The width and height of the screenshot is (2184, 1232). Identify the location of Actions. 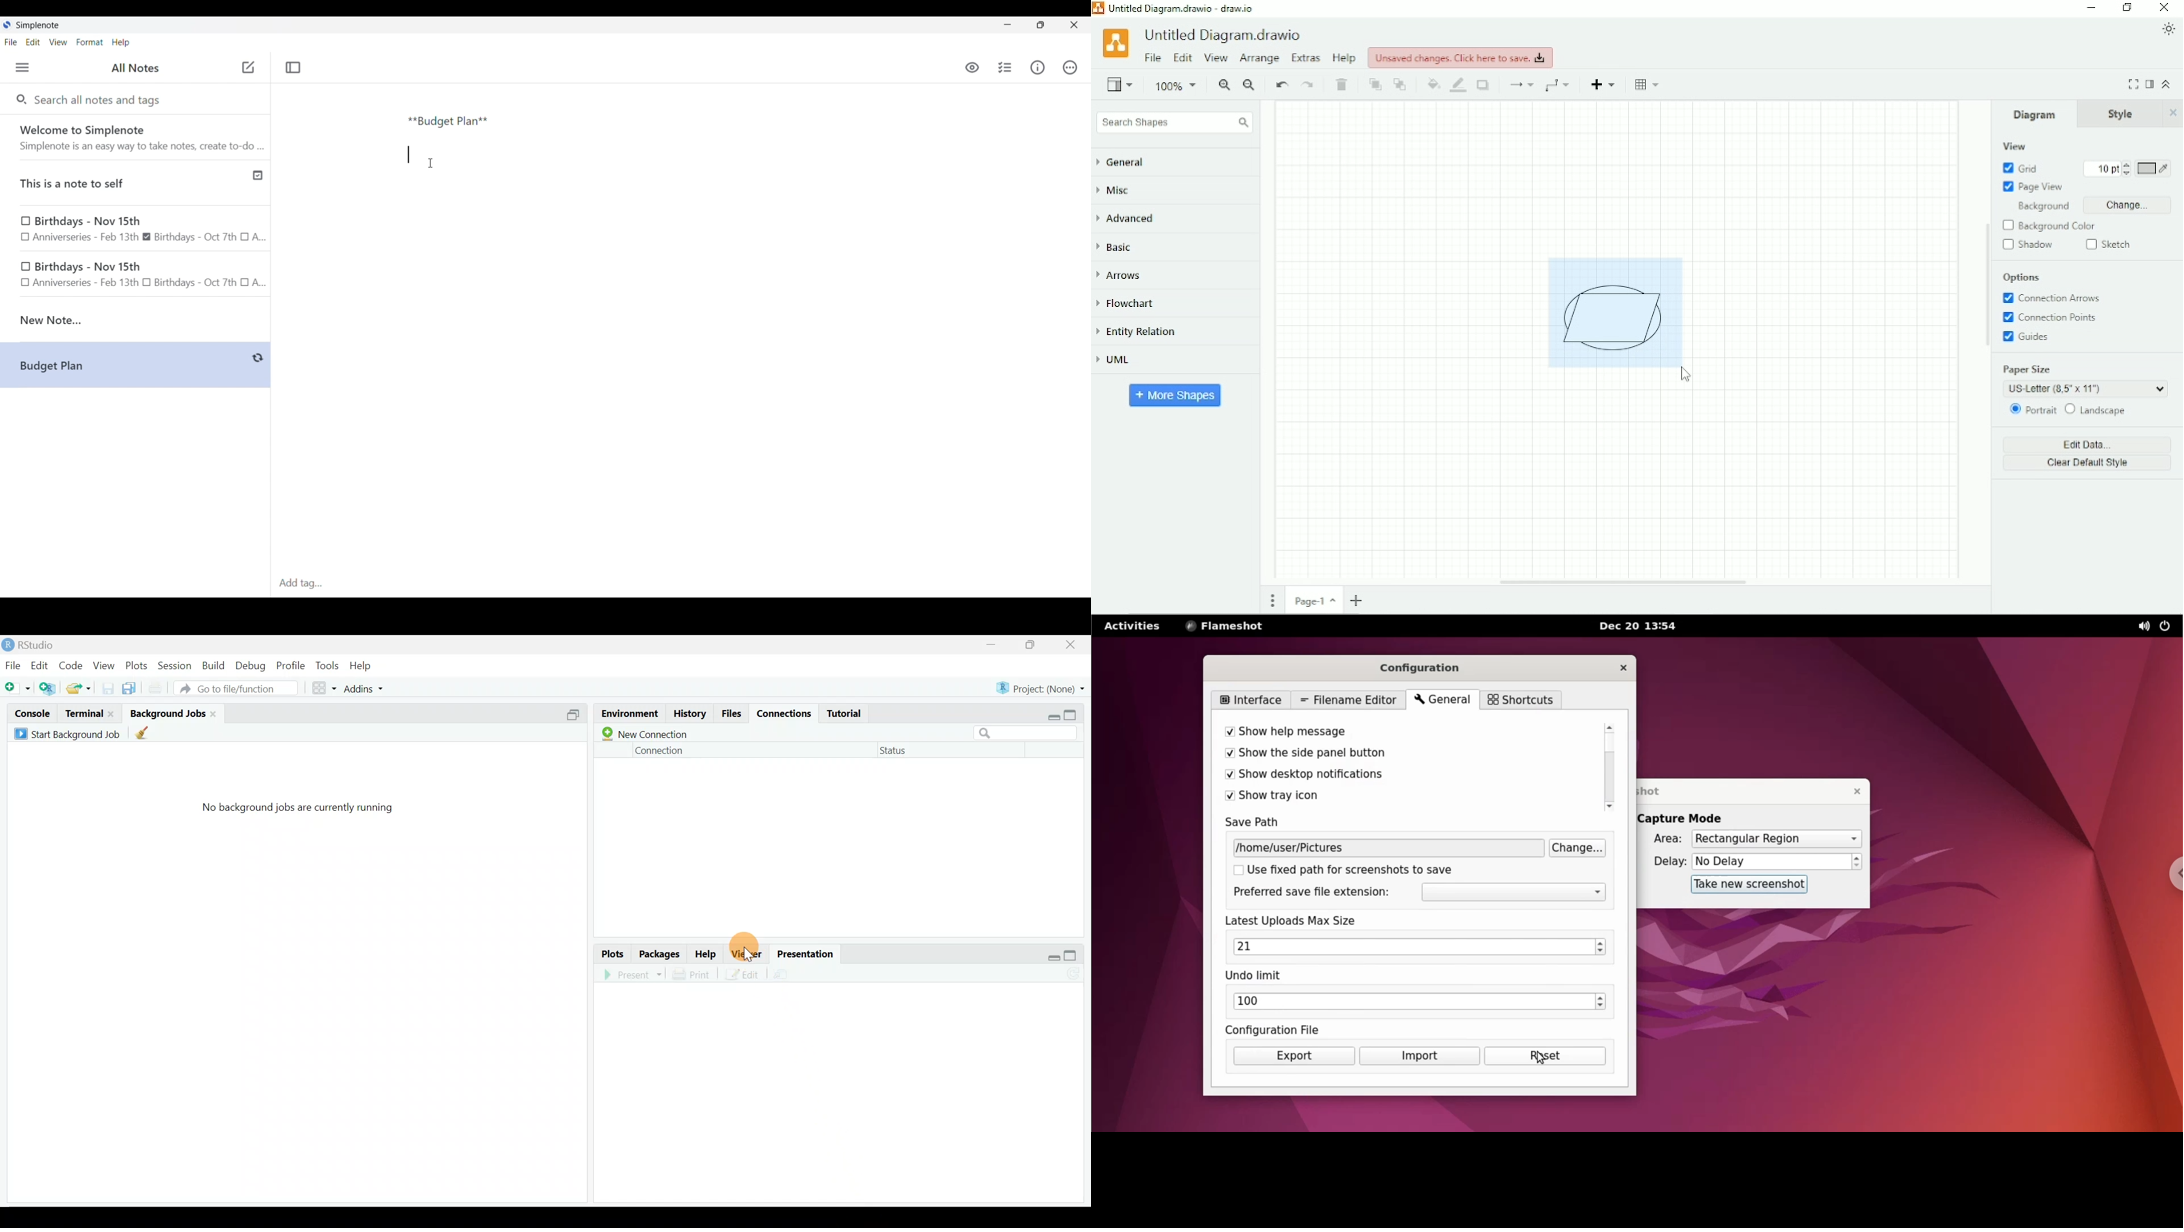
(1070, 68).